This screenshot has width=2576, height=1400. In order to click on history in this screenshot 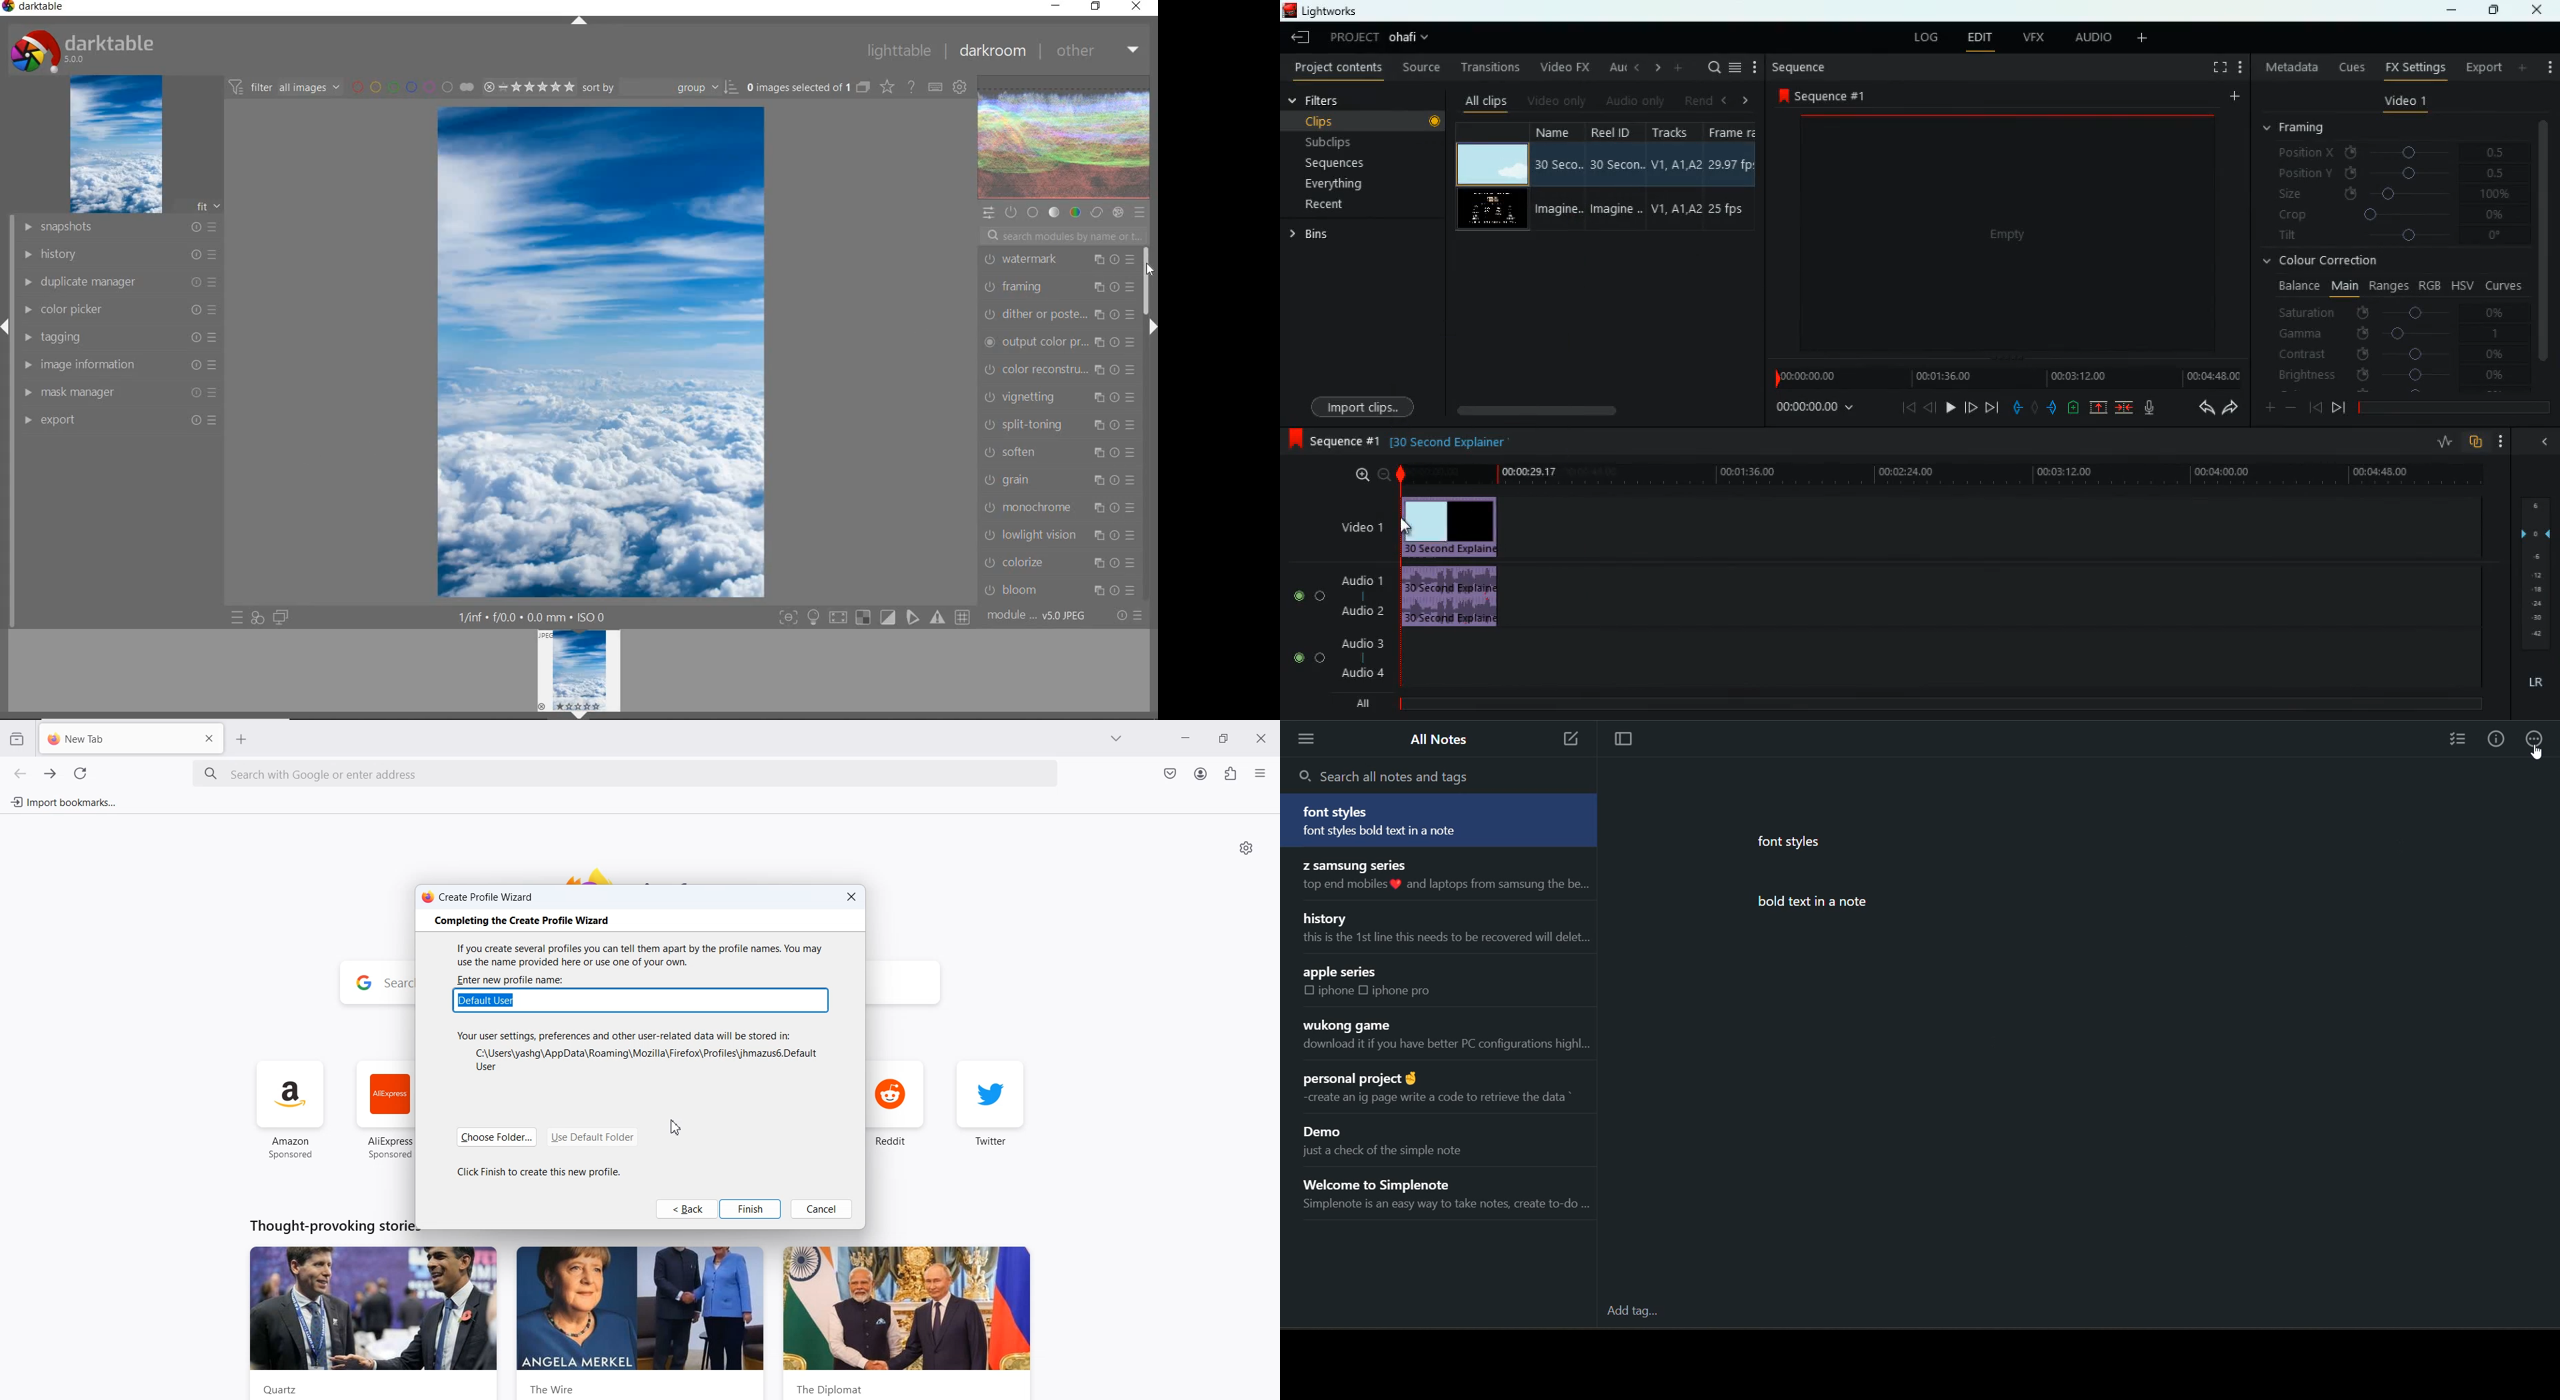, I will do `click(1327, 917)`.